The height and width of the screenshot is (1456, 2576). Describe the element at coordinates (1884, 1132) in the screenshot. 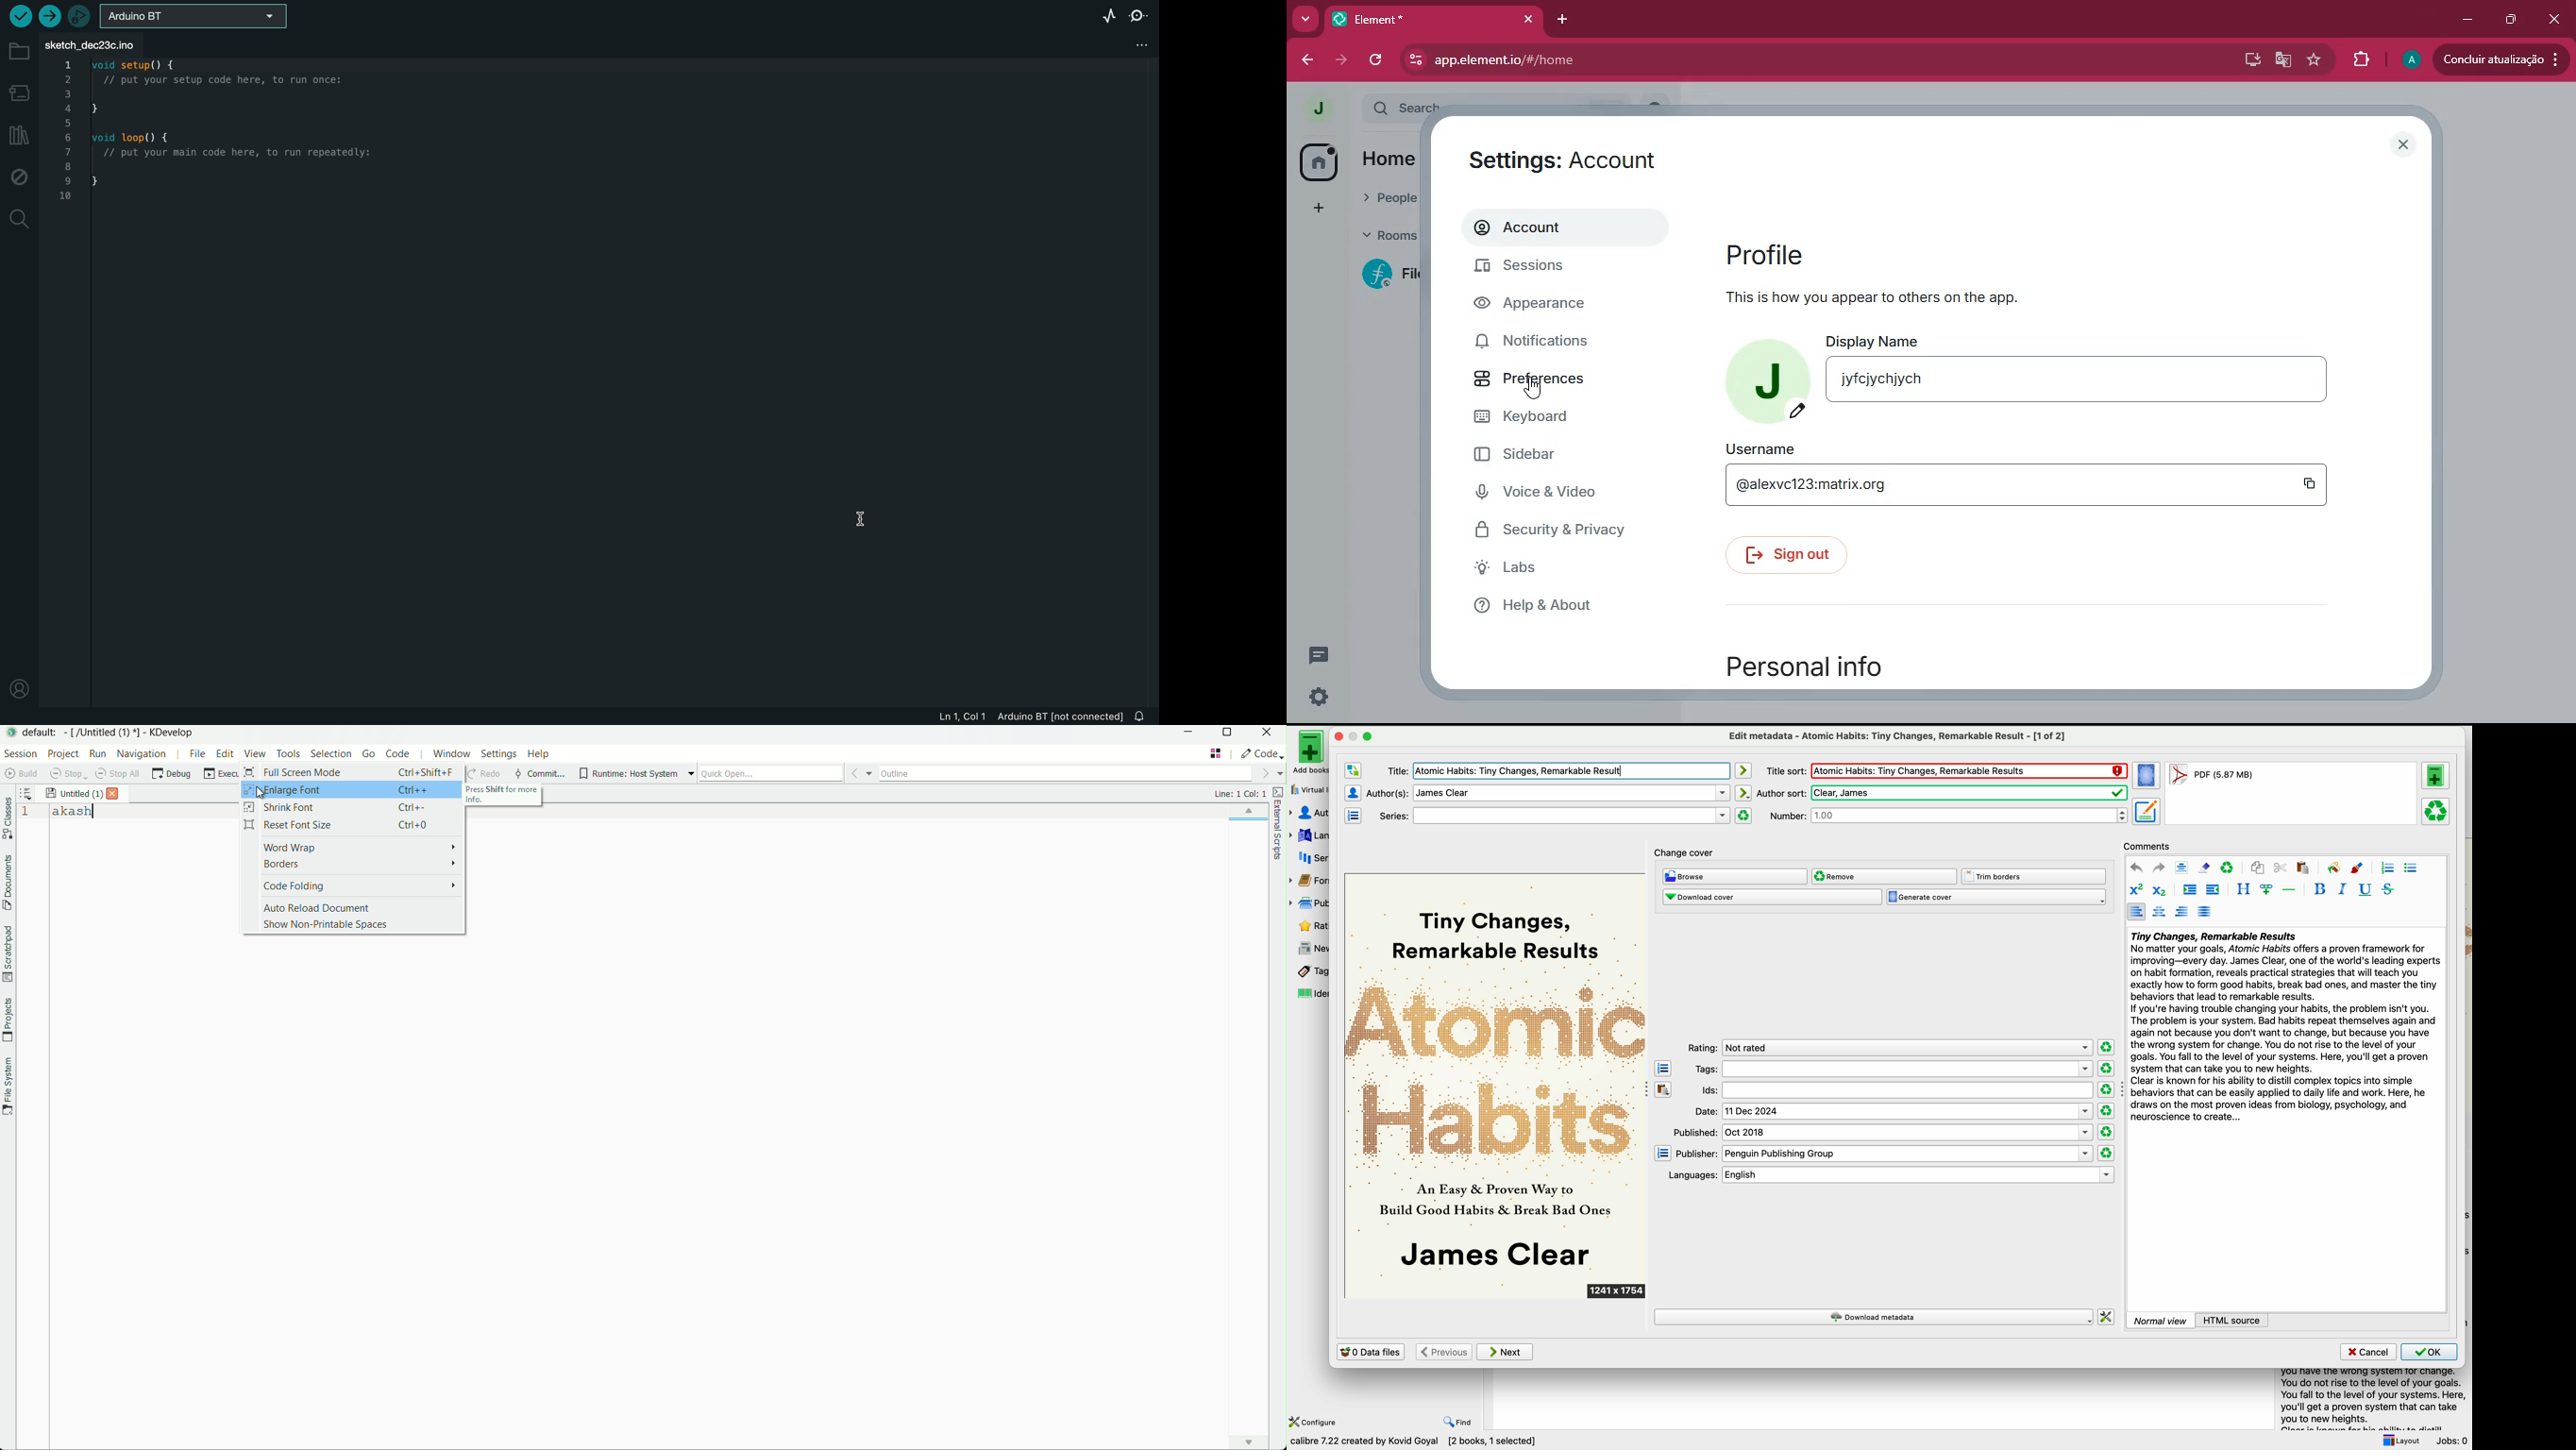

I see `published` at that location.